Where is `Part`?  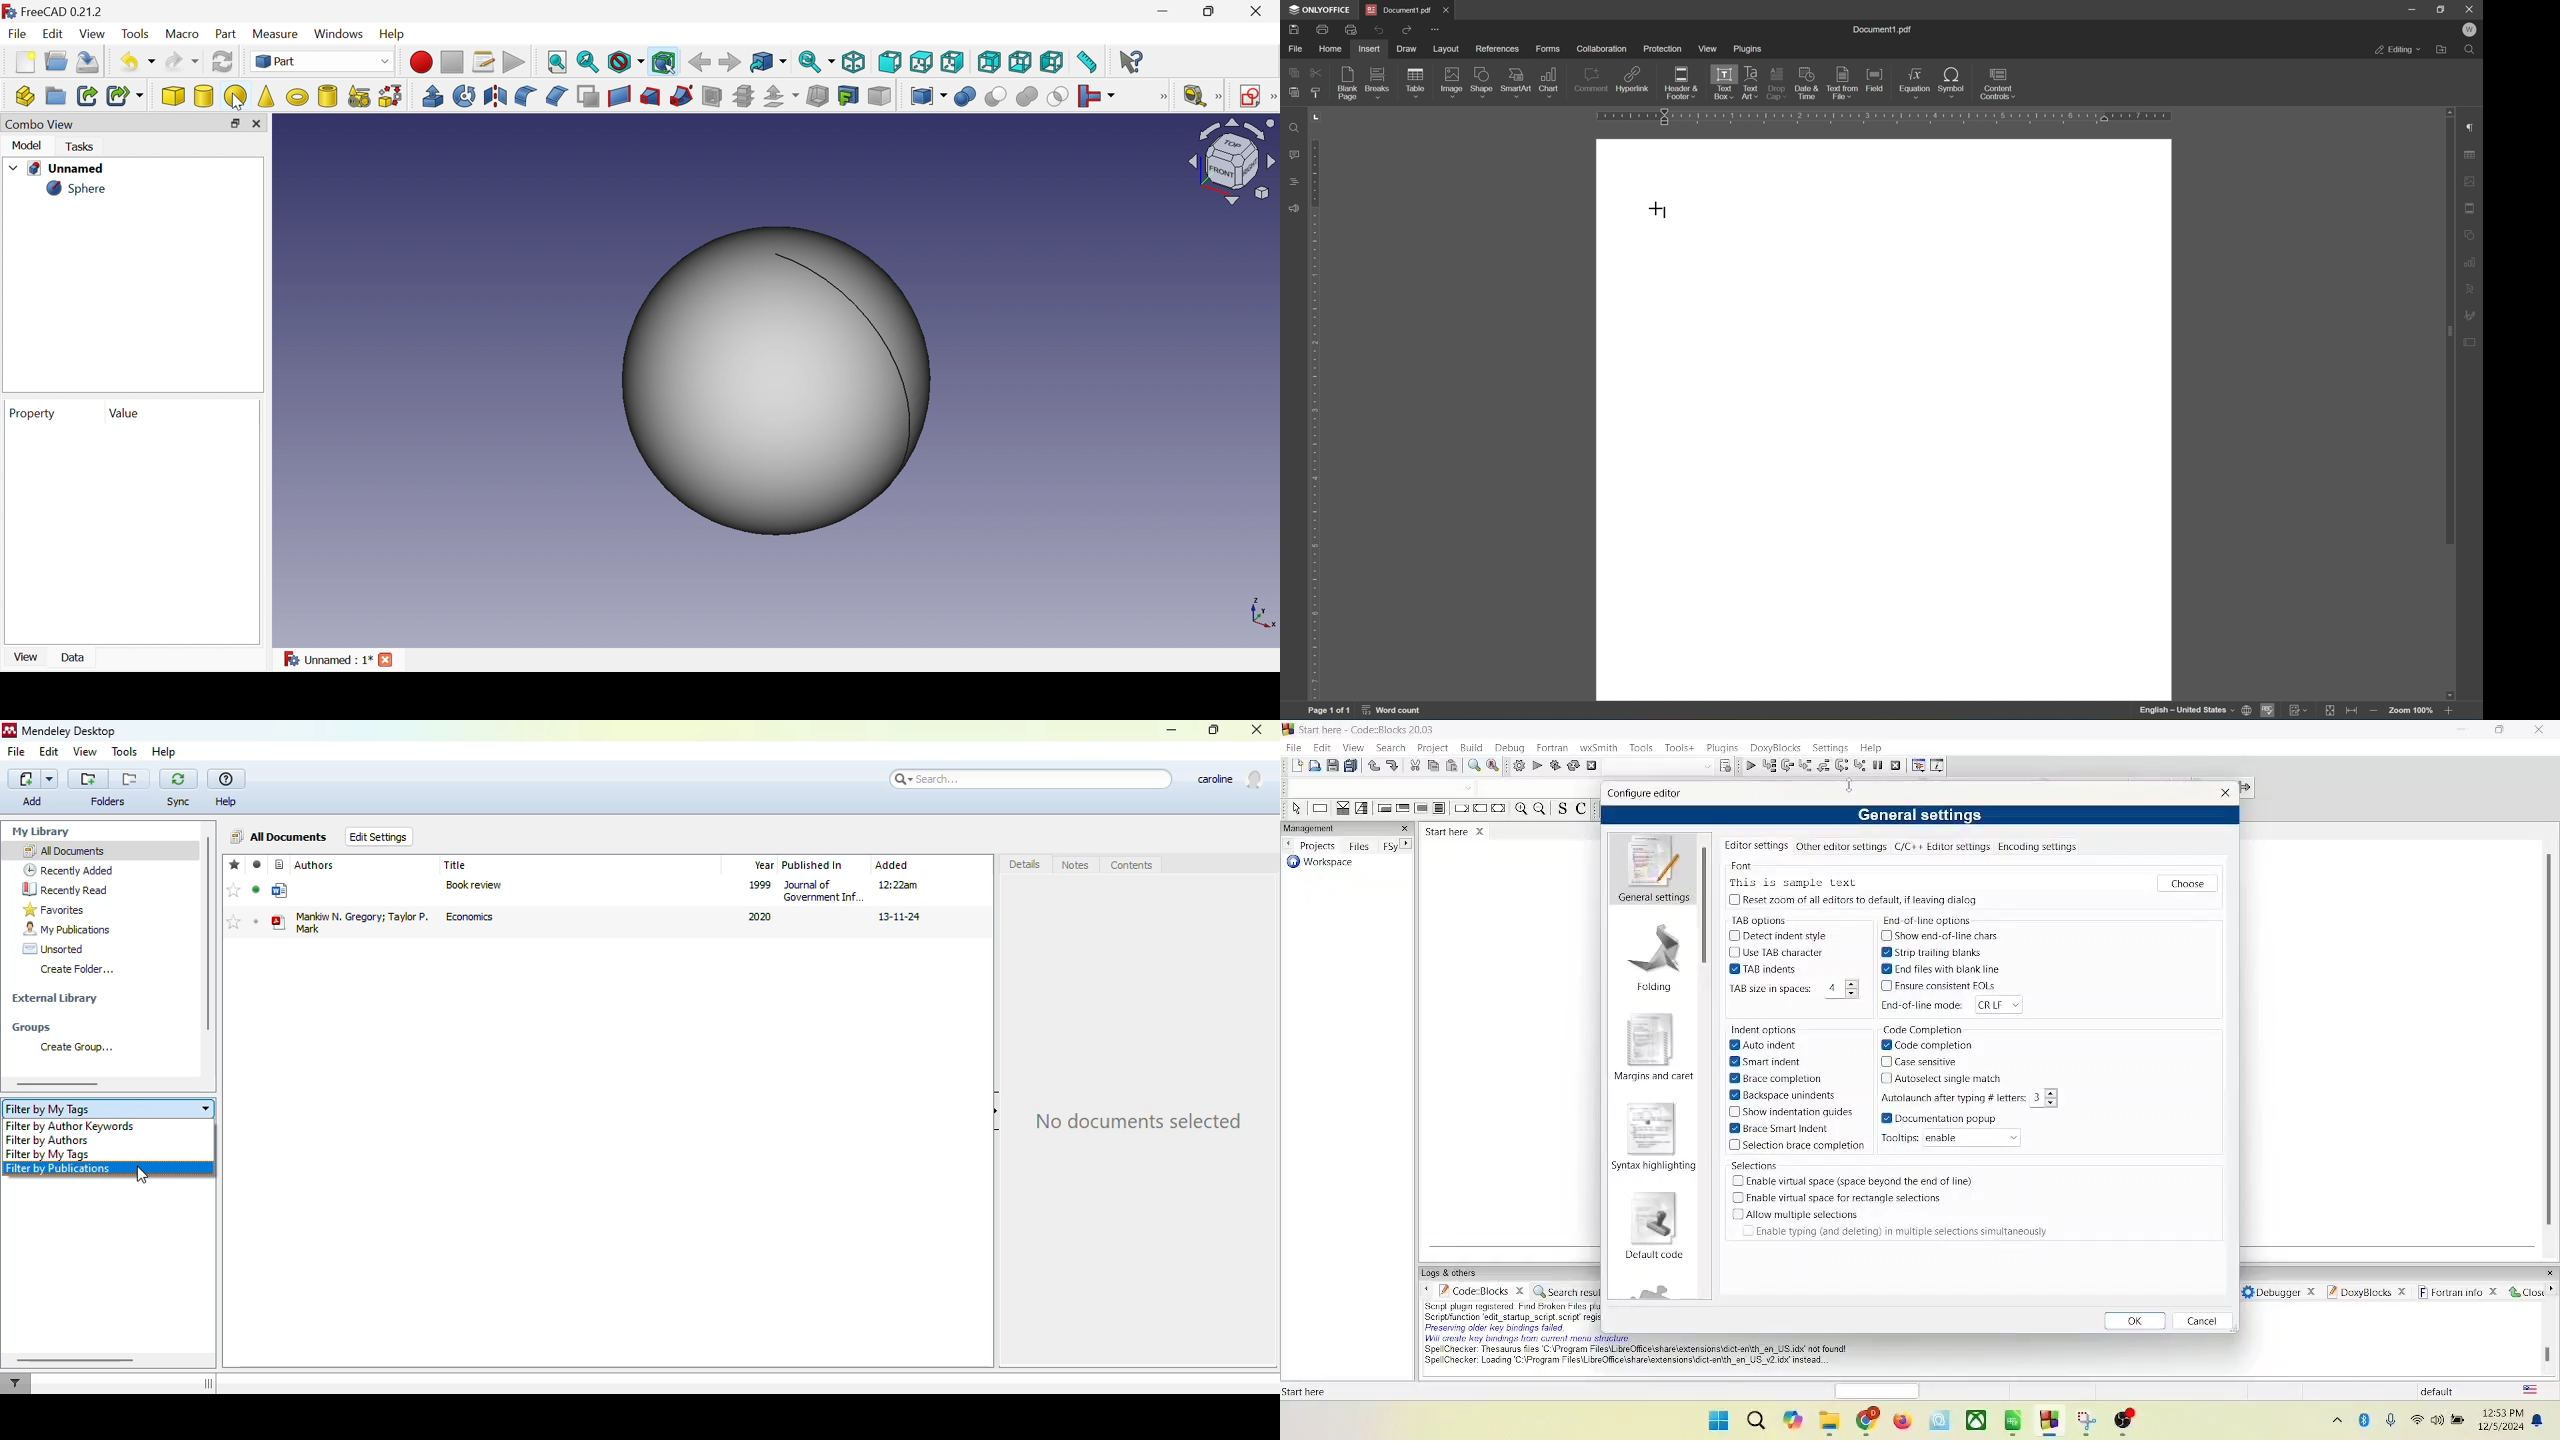
Part is located at coordinates (322, 60).